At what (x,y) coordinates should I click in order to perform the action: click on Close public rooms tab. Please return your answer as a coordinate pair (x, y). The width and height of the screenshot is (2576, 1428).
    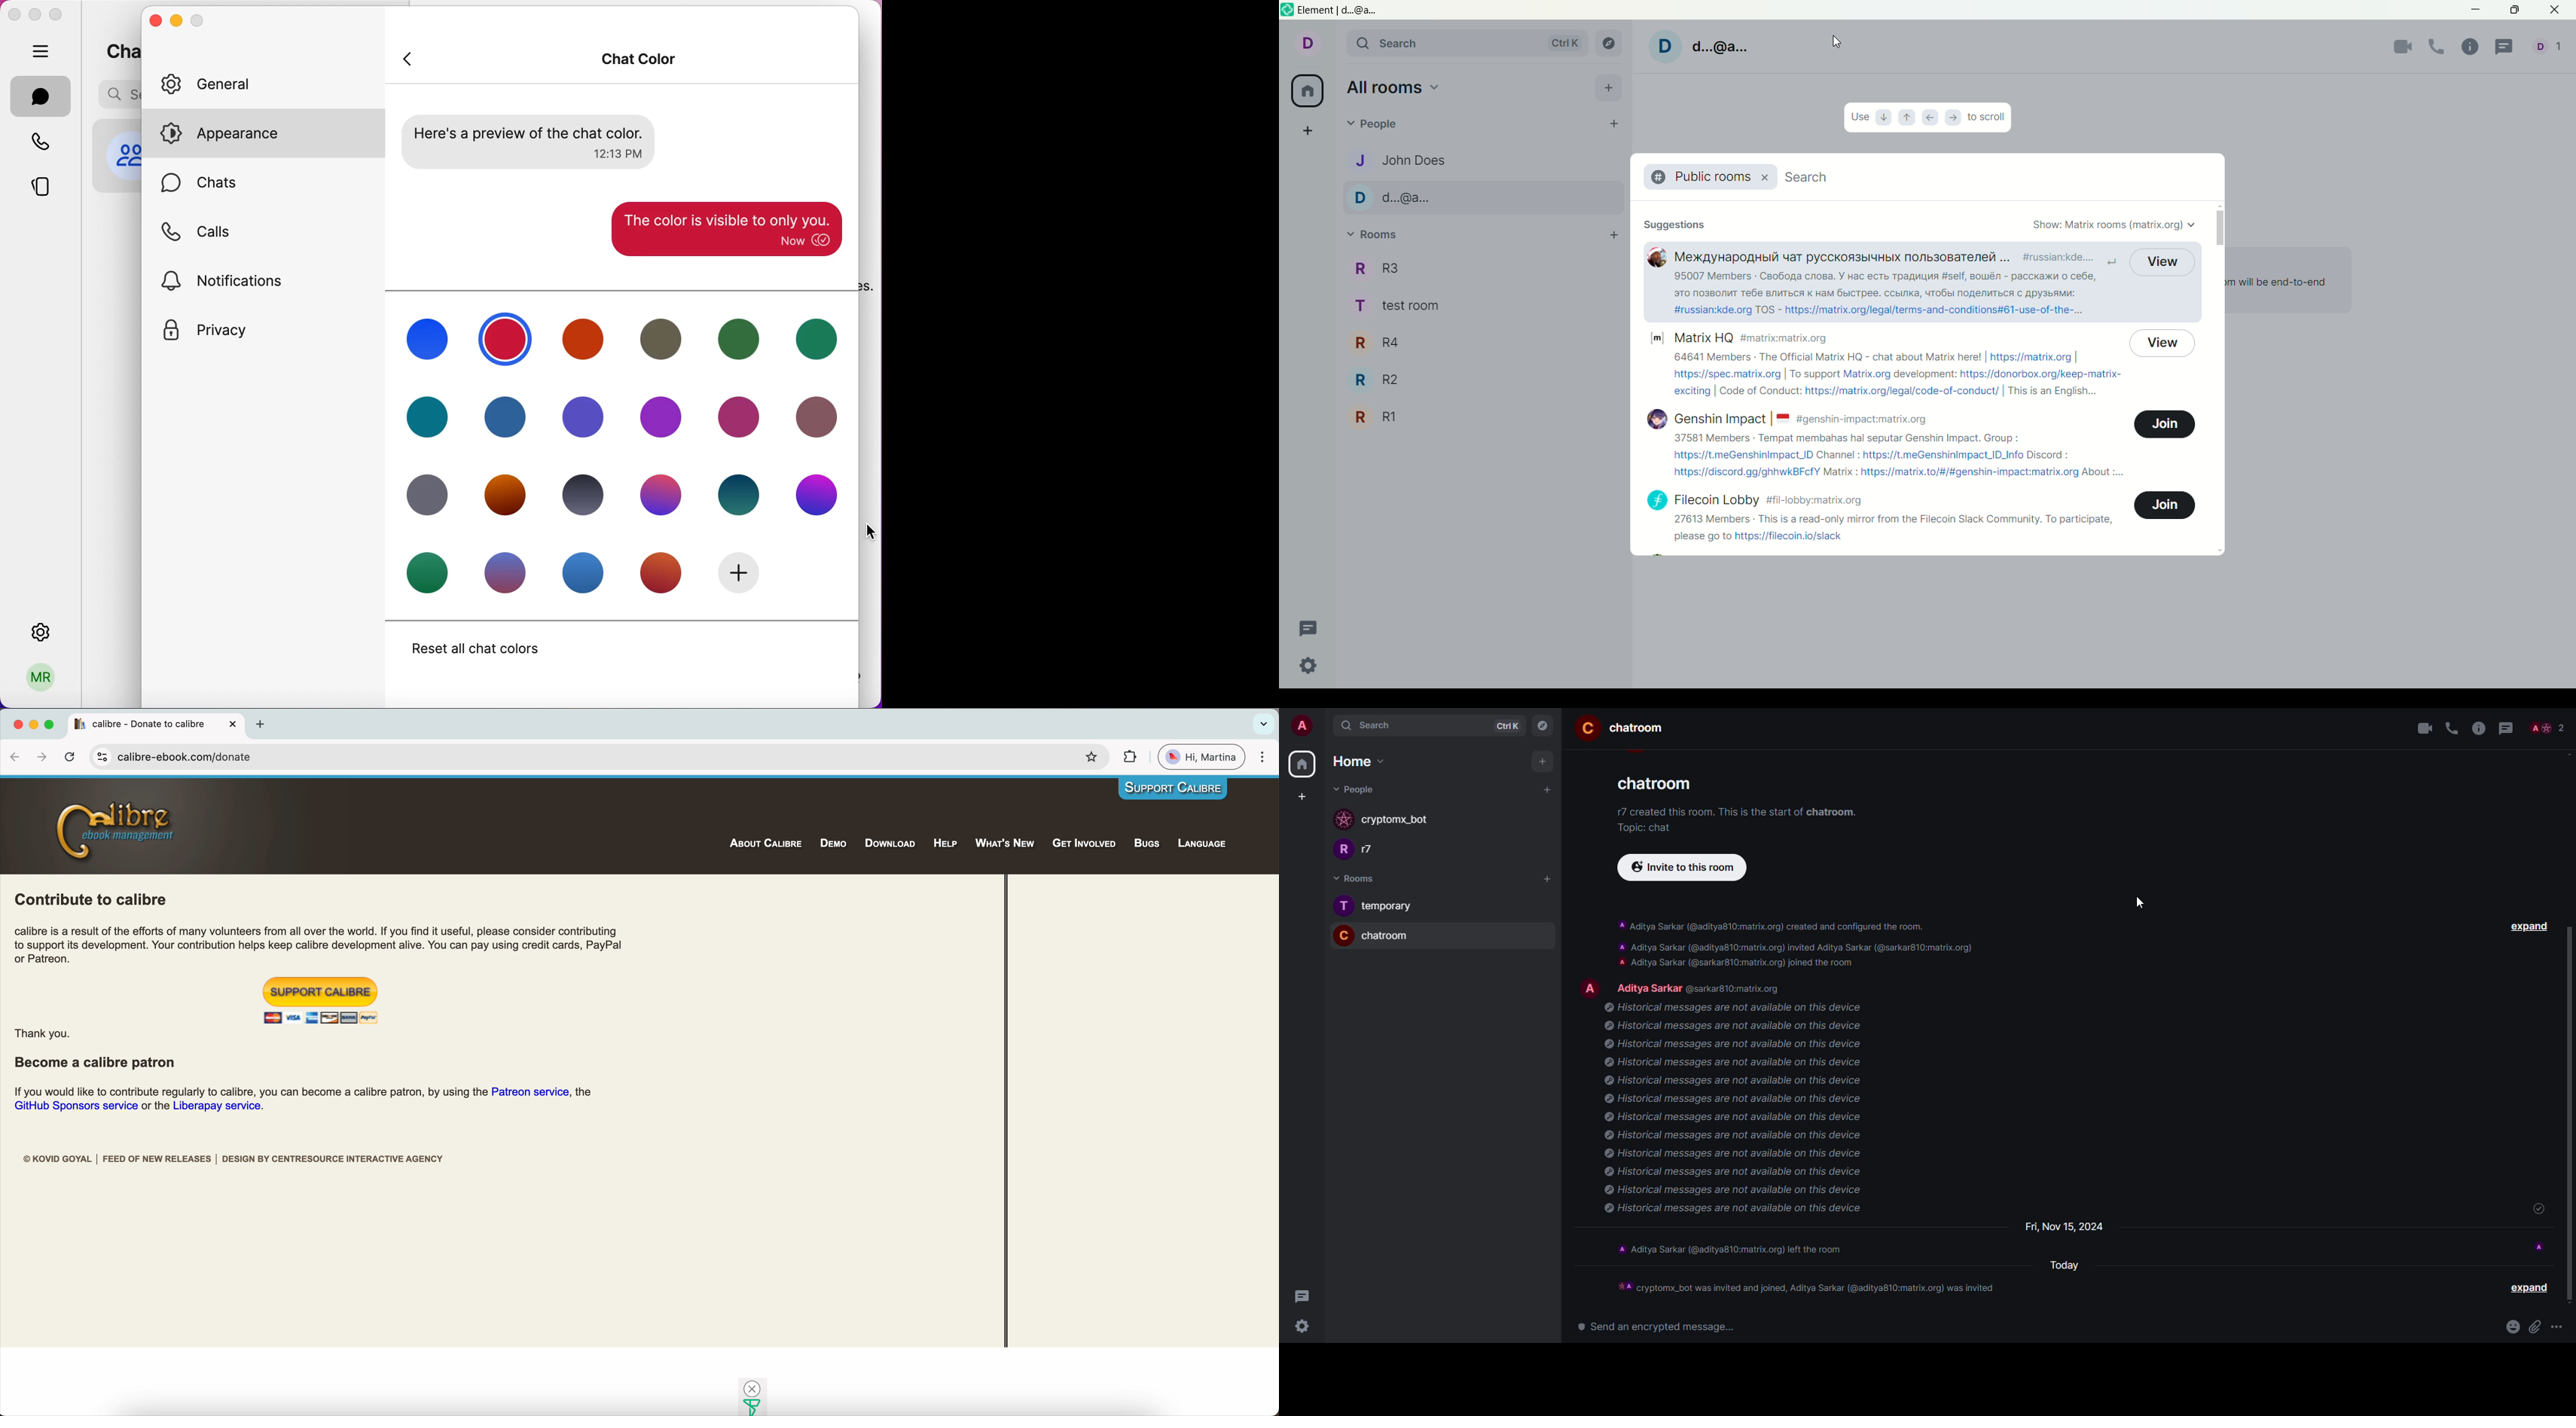
    Looking at the image, I should click on (1764, 178).